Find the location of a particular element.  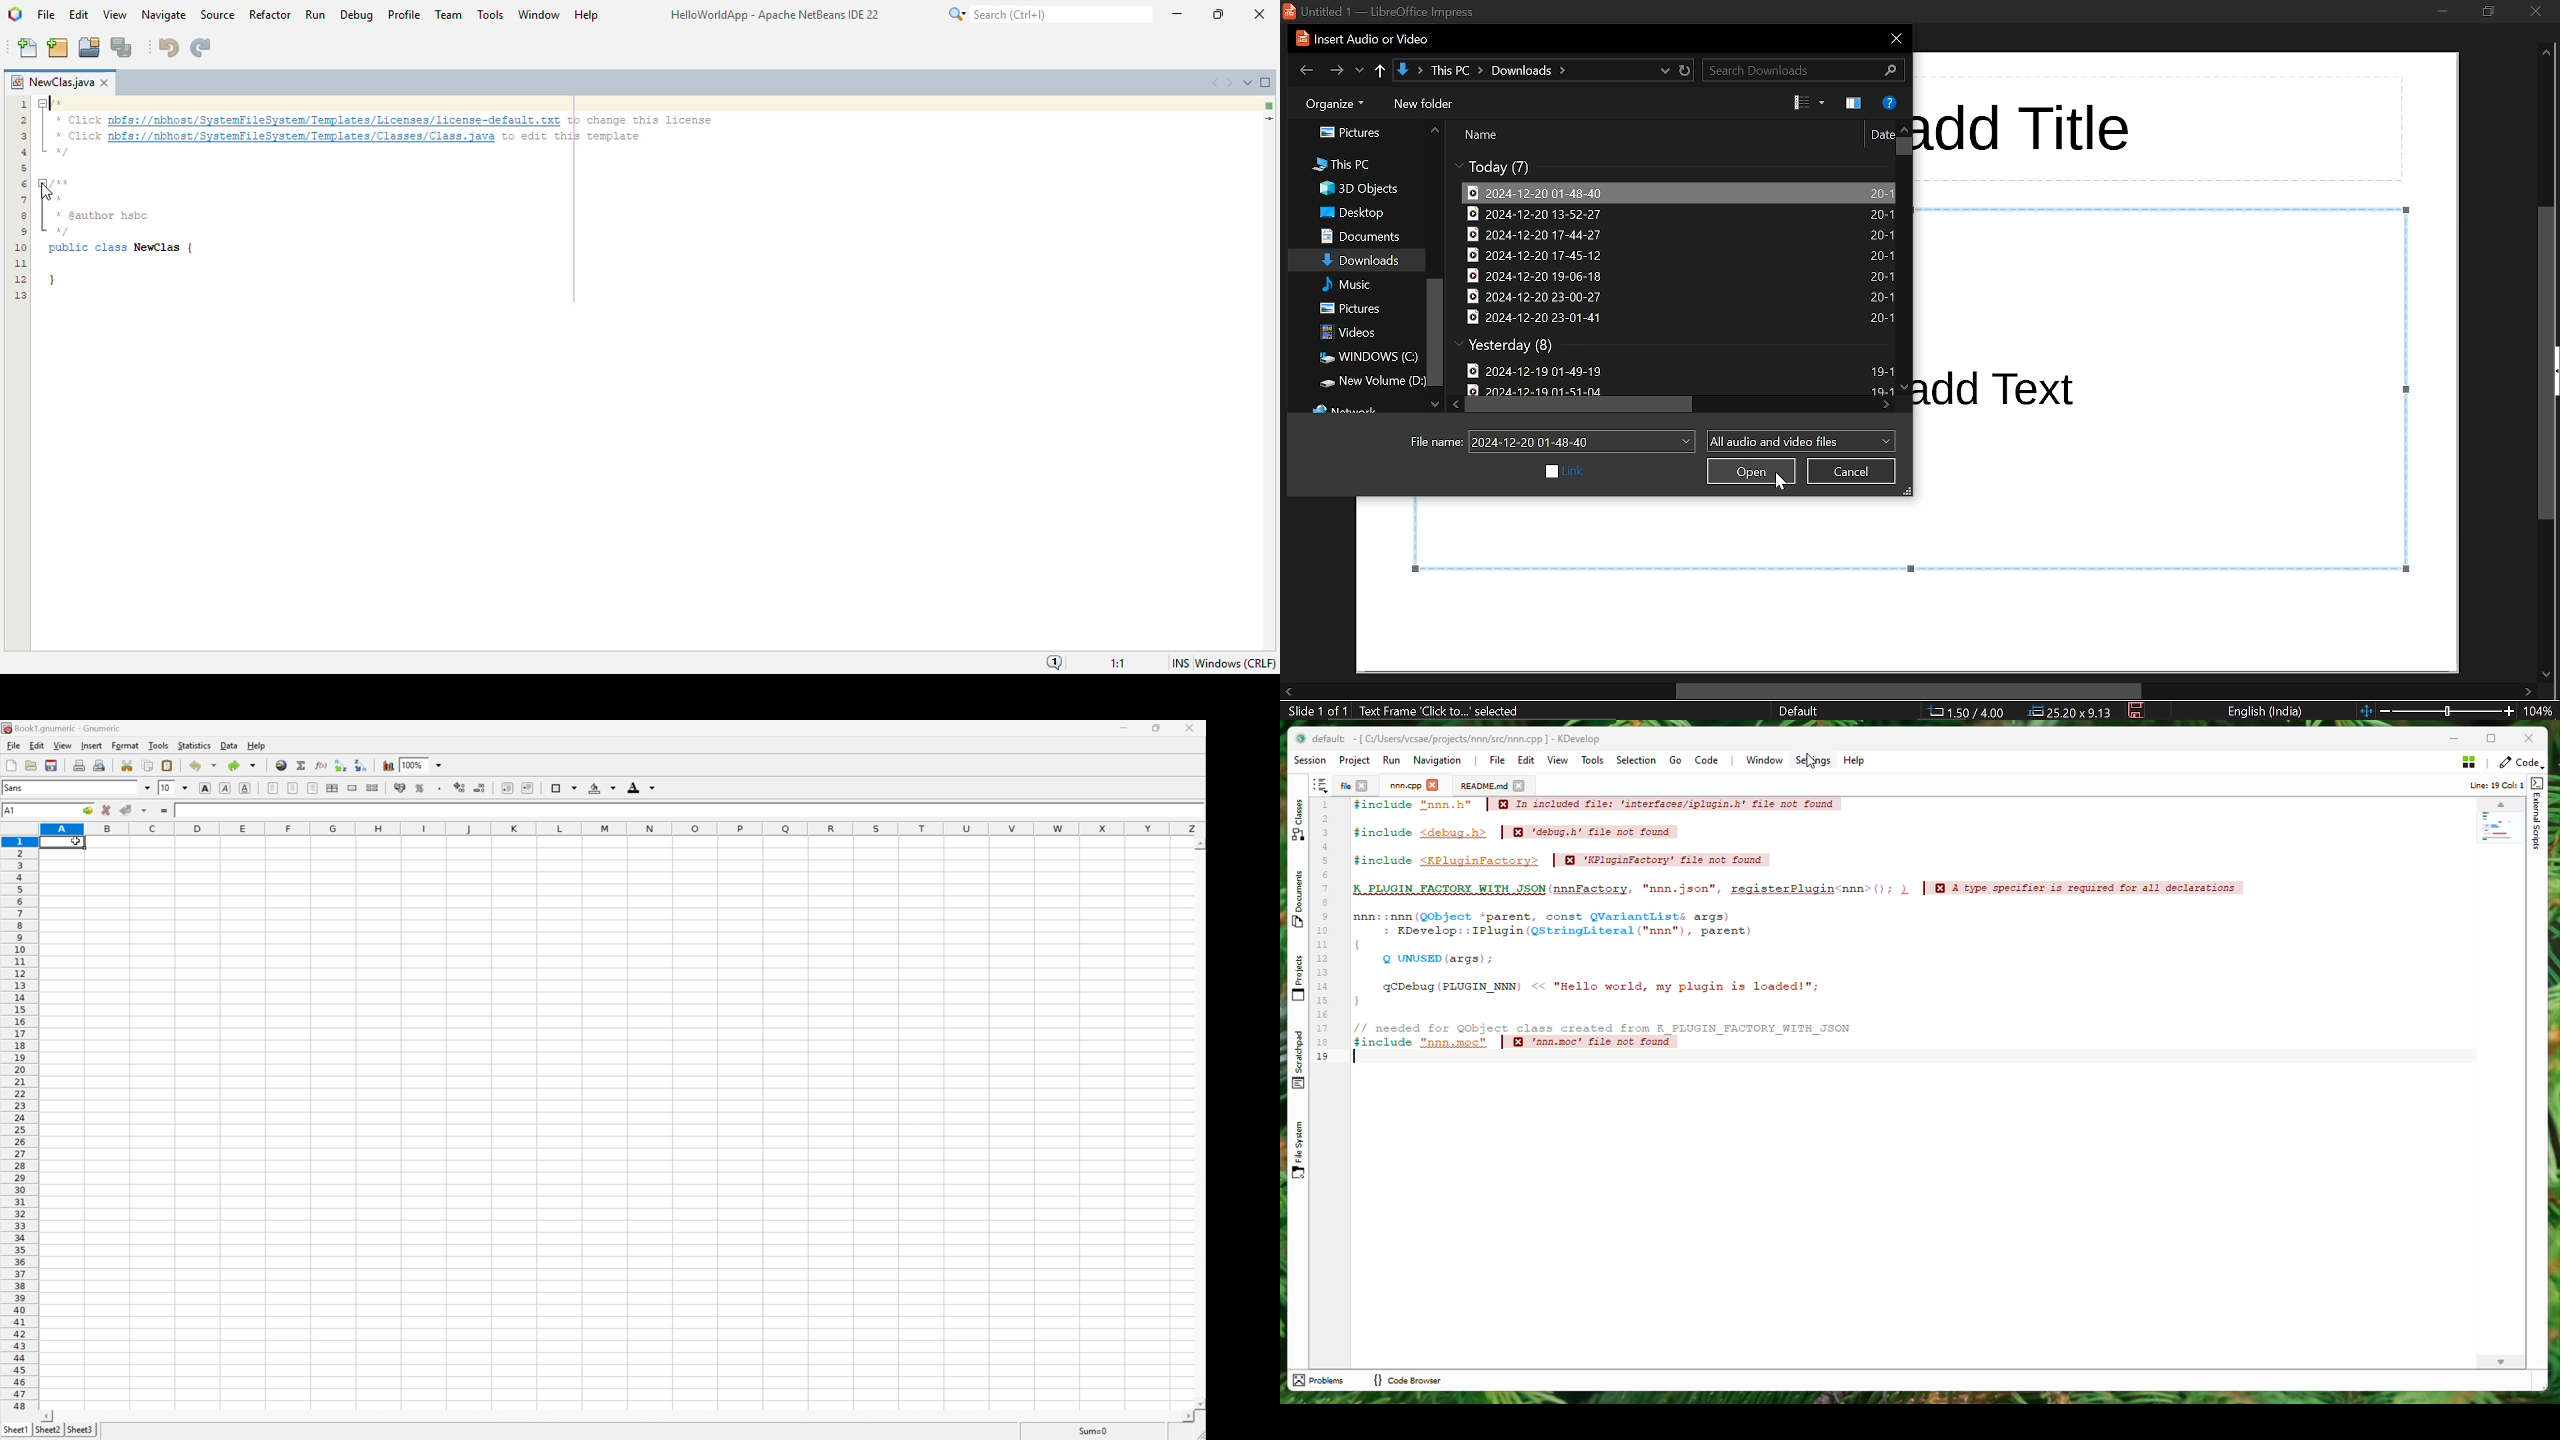

tools is located at coordinates (157, 746).